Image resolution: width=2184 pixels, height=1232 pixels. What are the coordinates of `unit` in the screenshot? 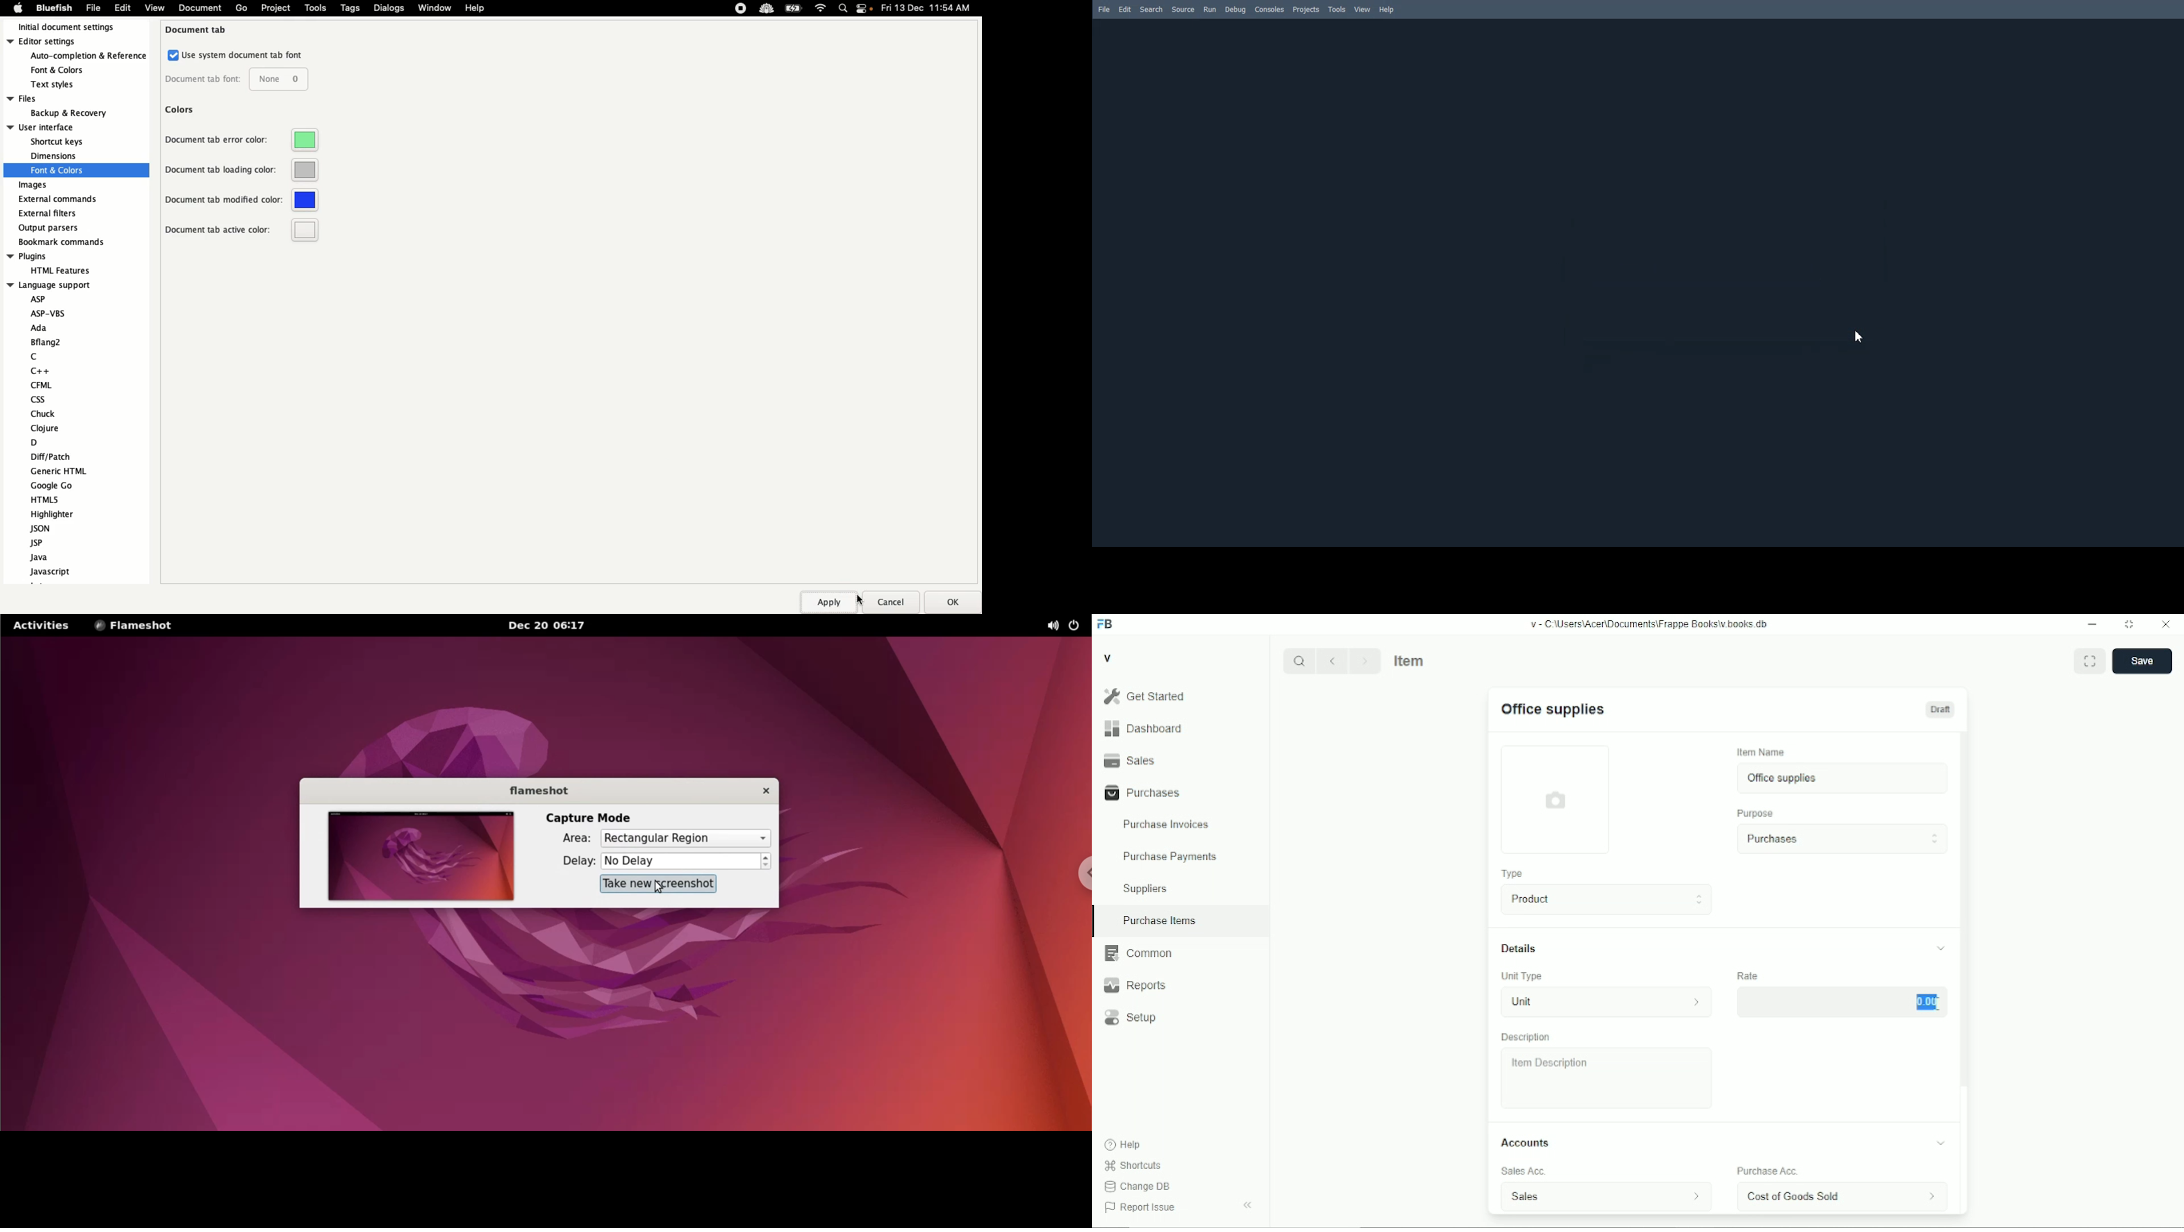 It's located at (1582, 1002).